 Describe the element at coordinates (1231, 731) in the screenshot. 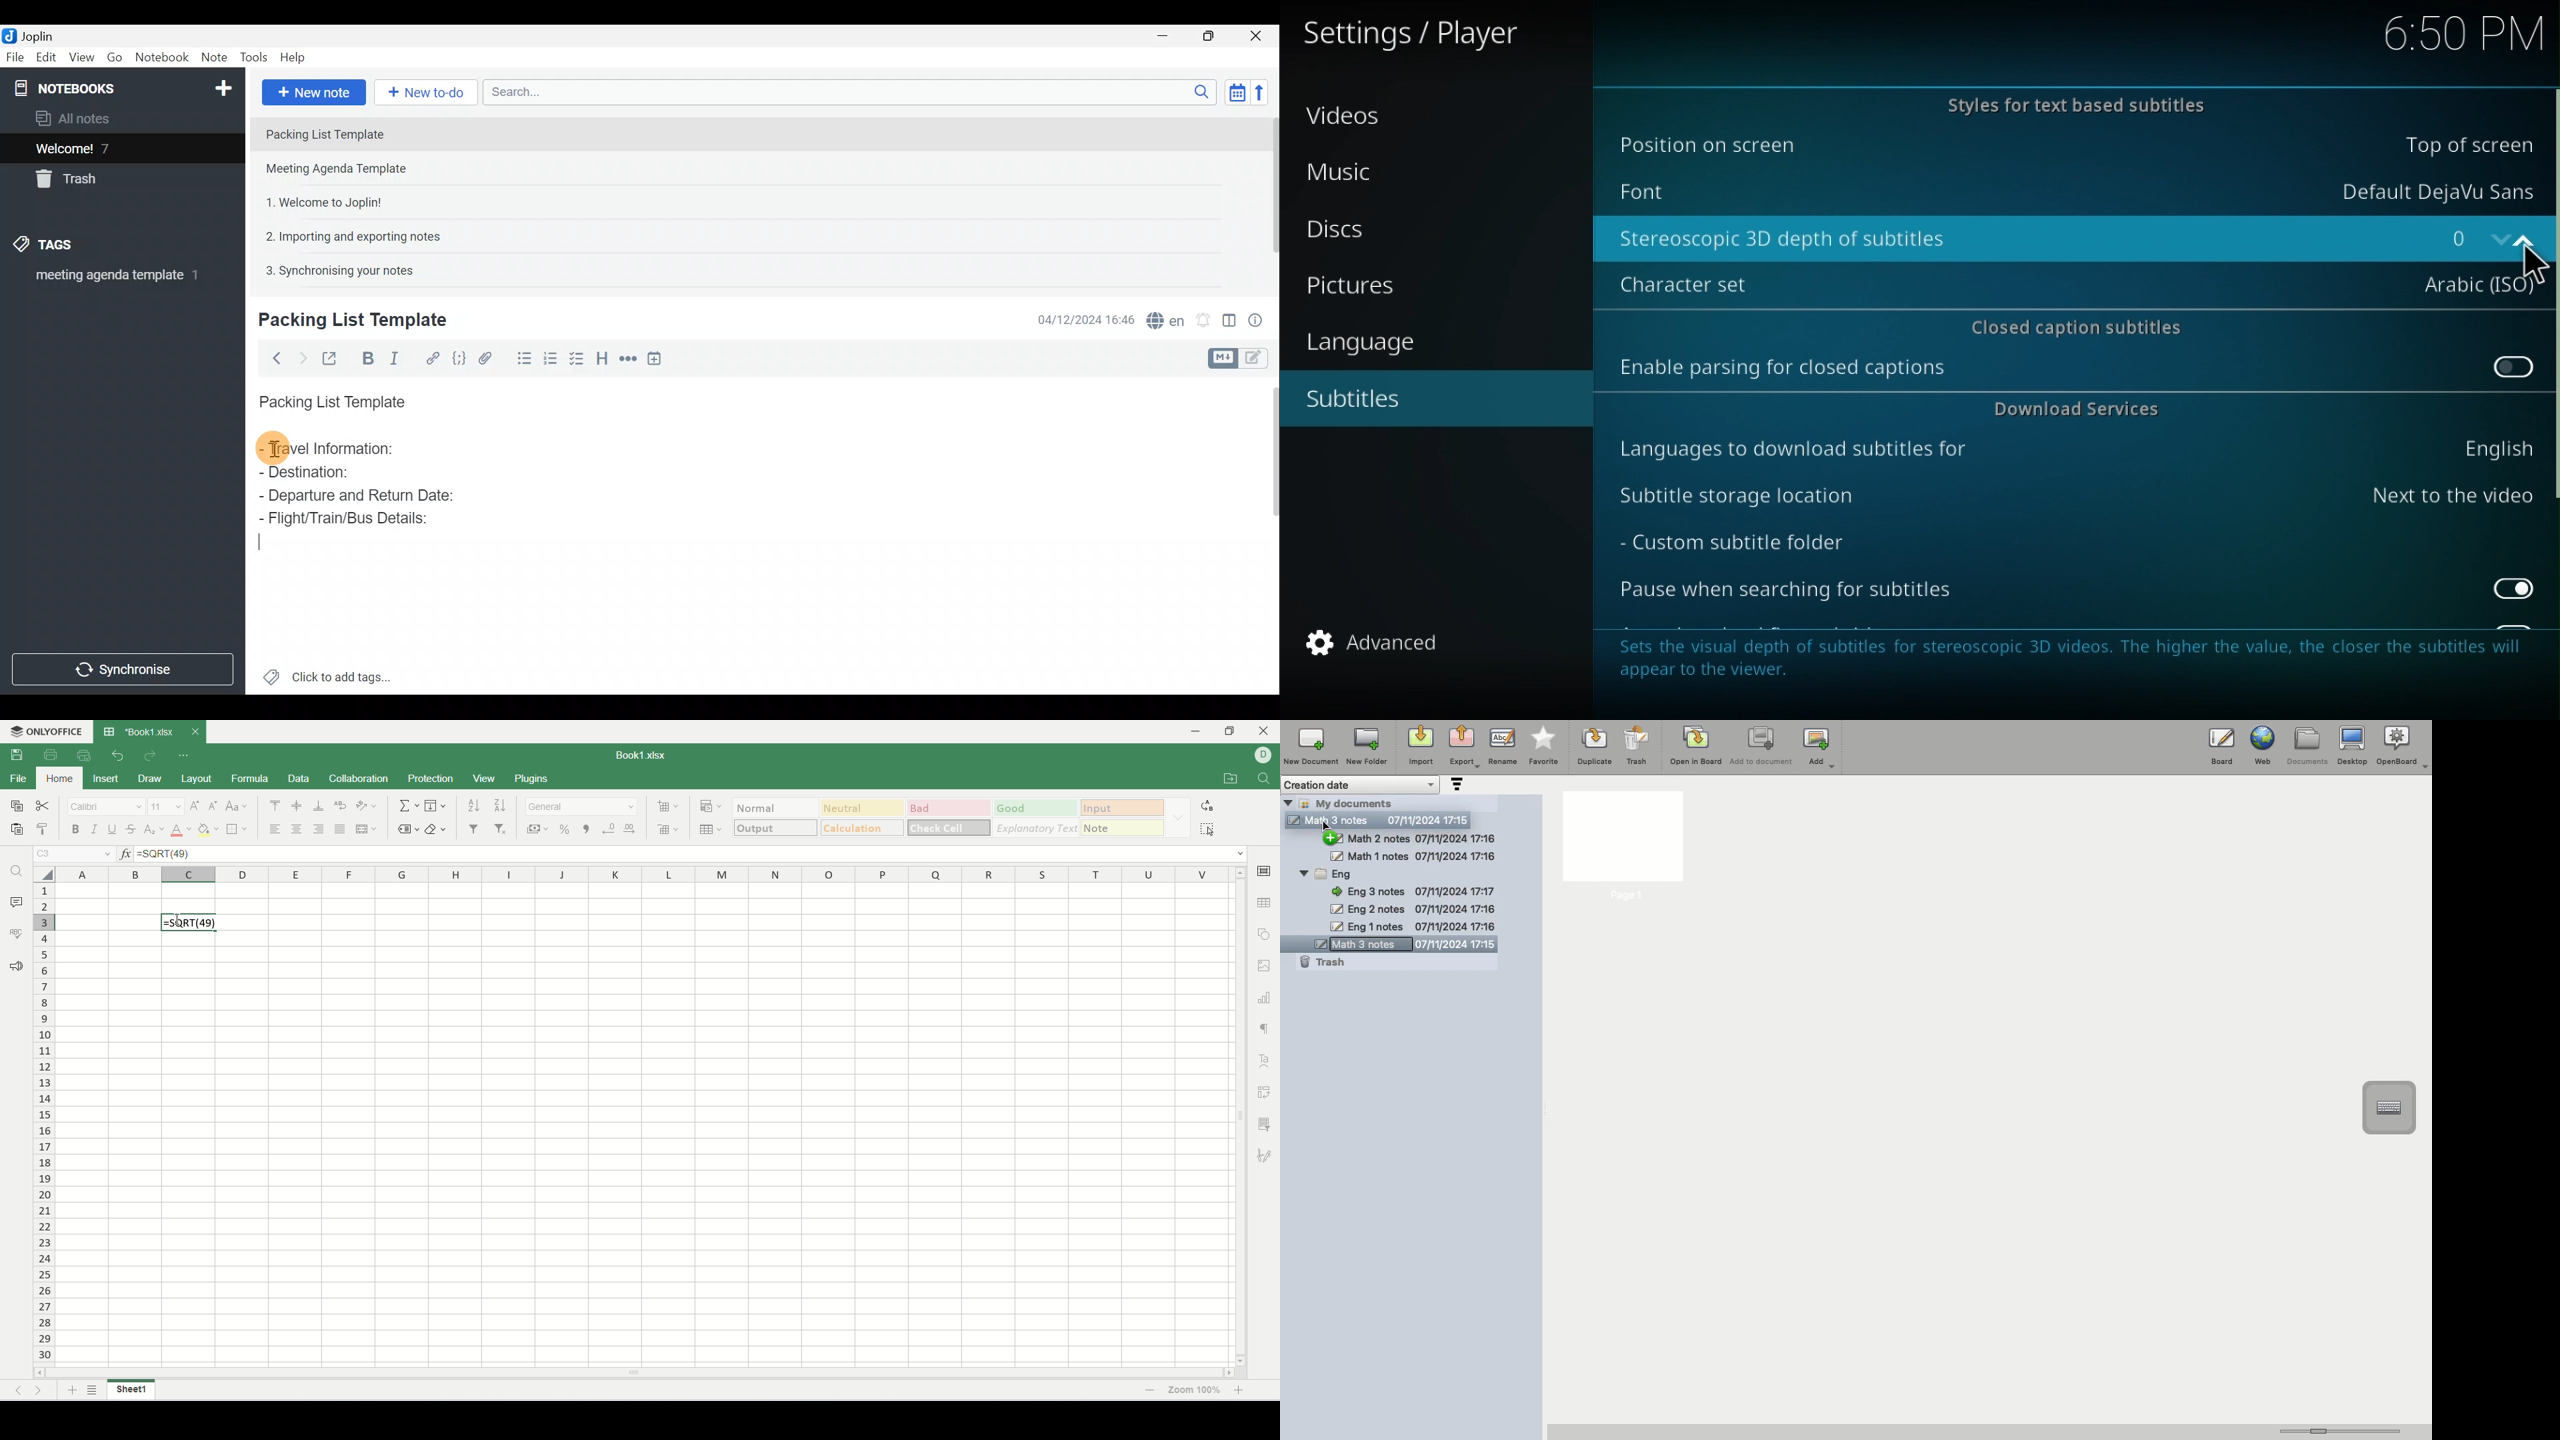

I see `maximize` at that location.